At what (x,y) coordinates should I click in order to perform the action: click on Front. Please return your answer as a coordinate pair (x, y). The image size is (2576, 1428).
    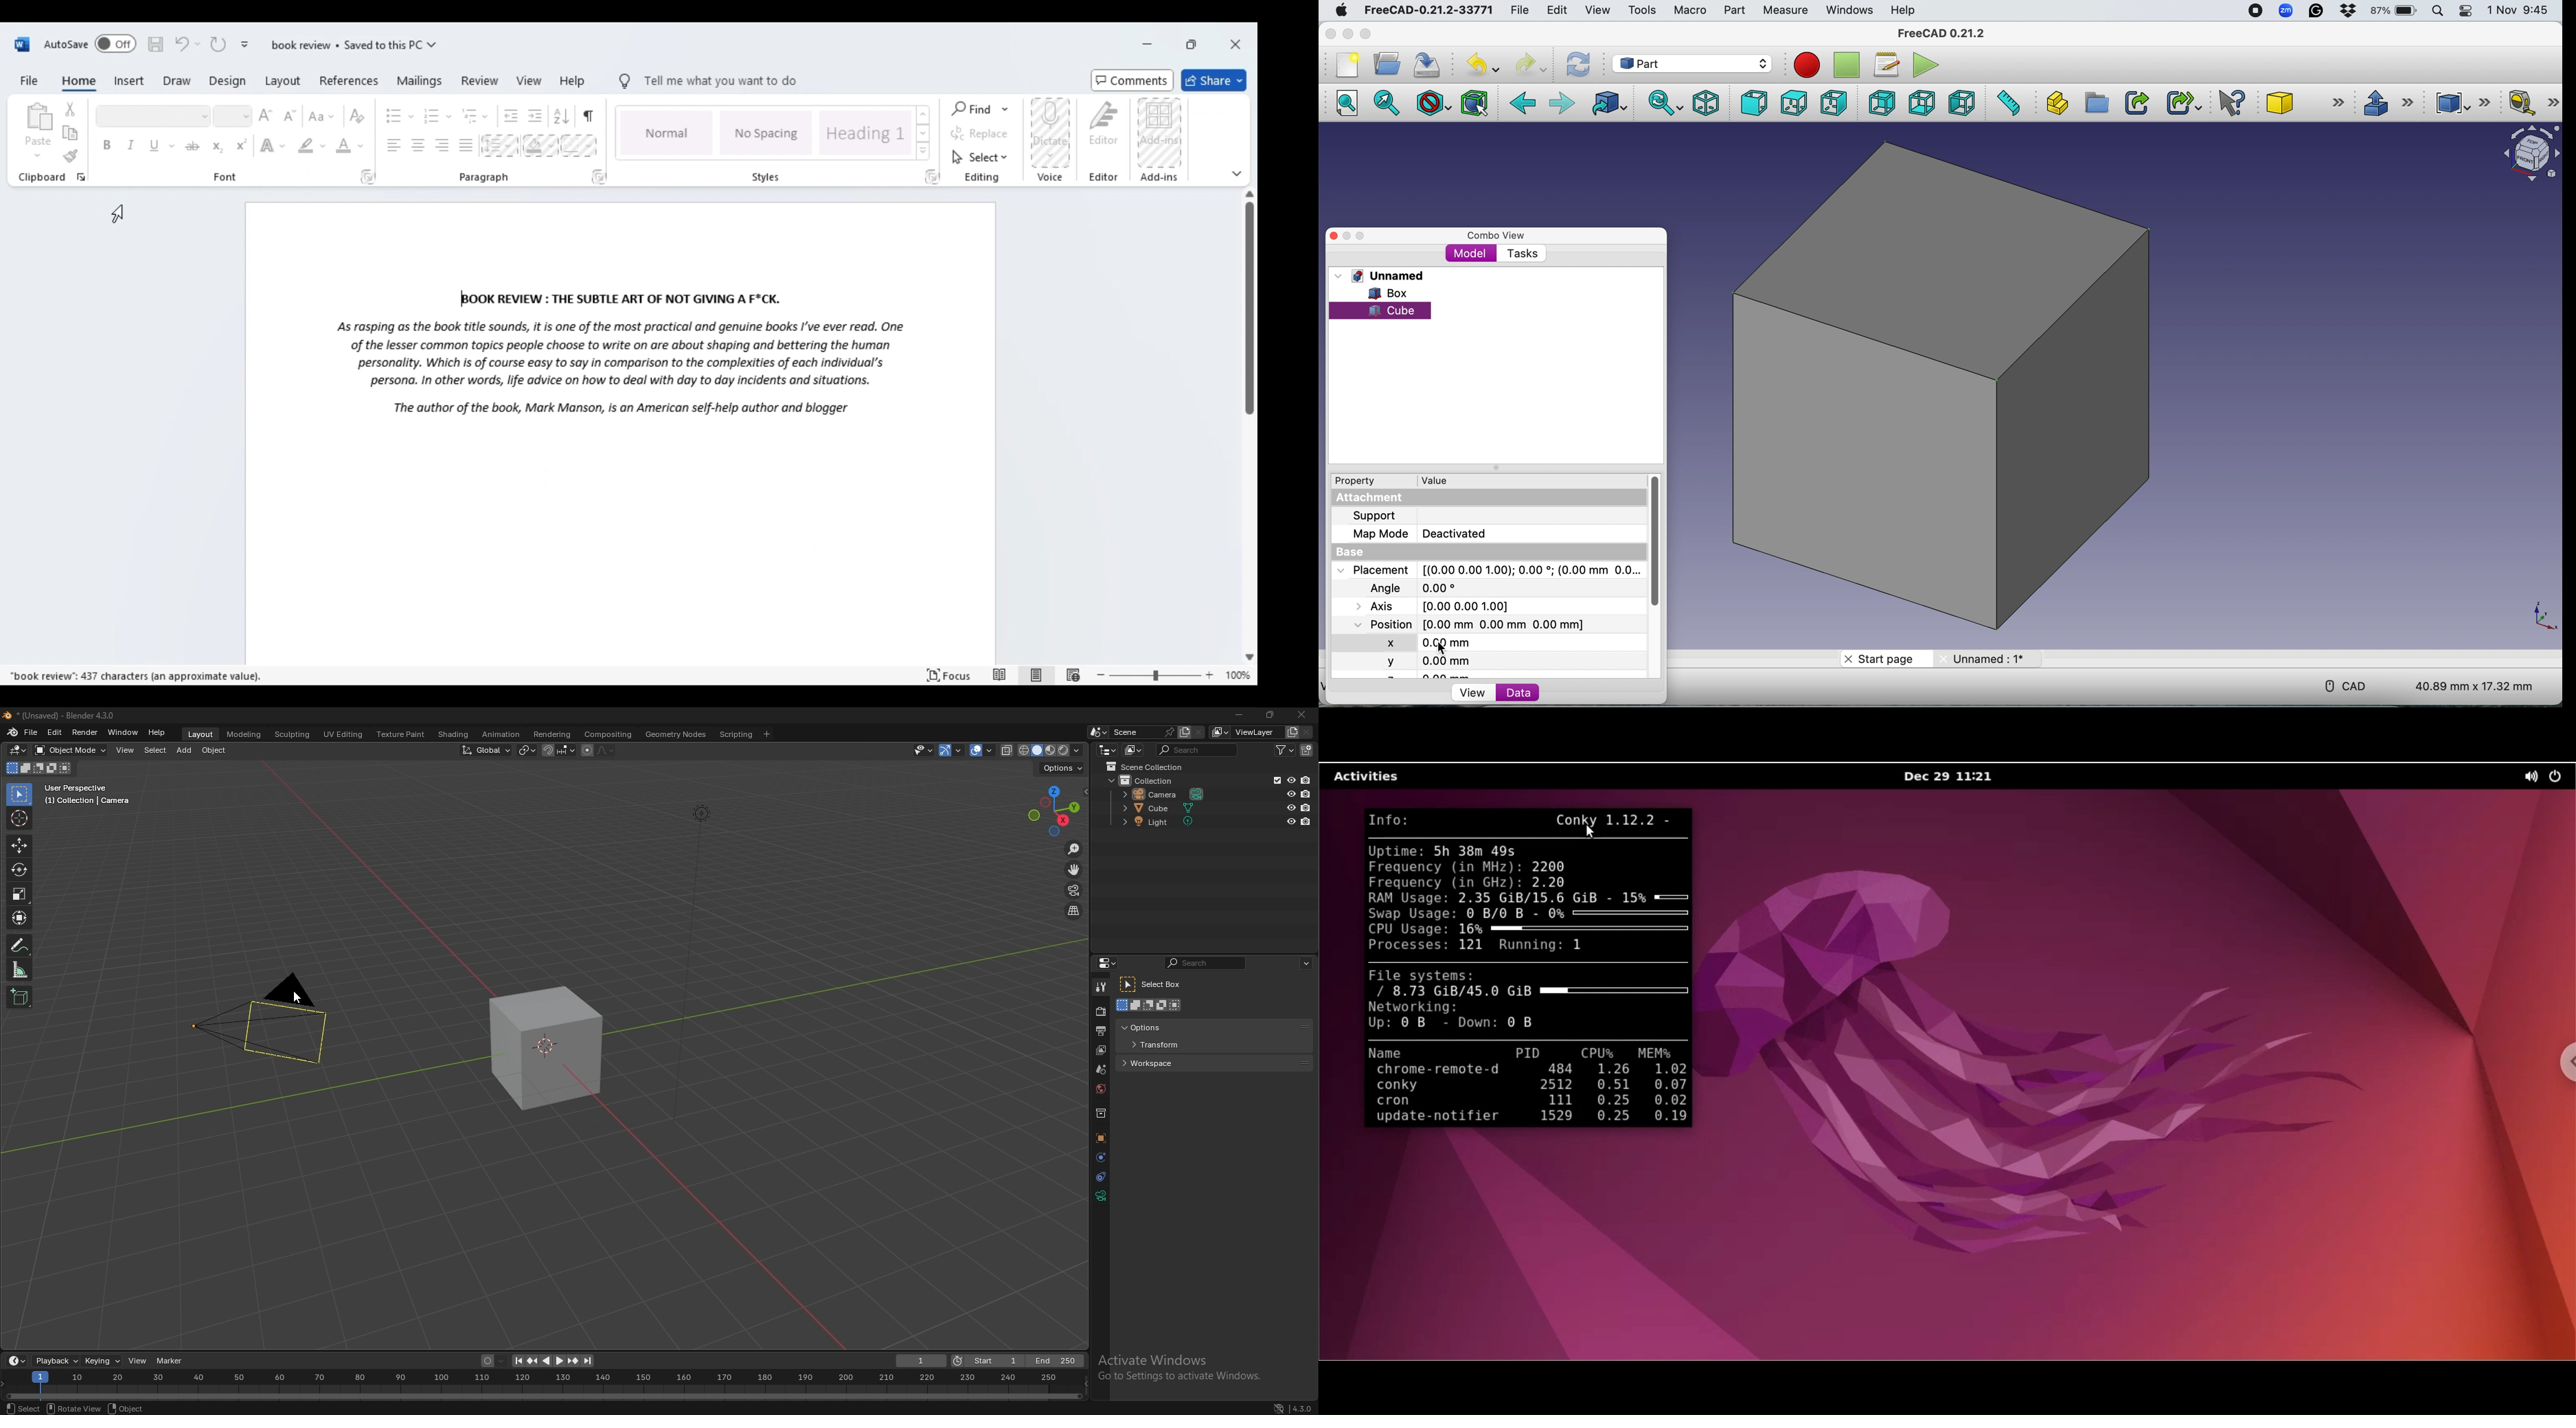
    Looking at the image, I should click on (1751, 103).